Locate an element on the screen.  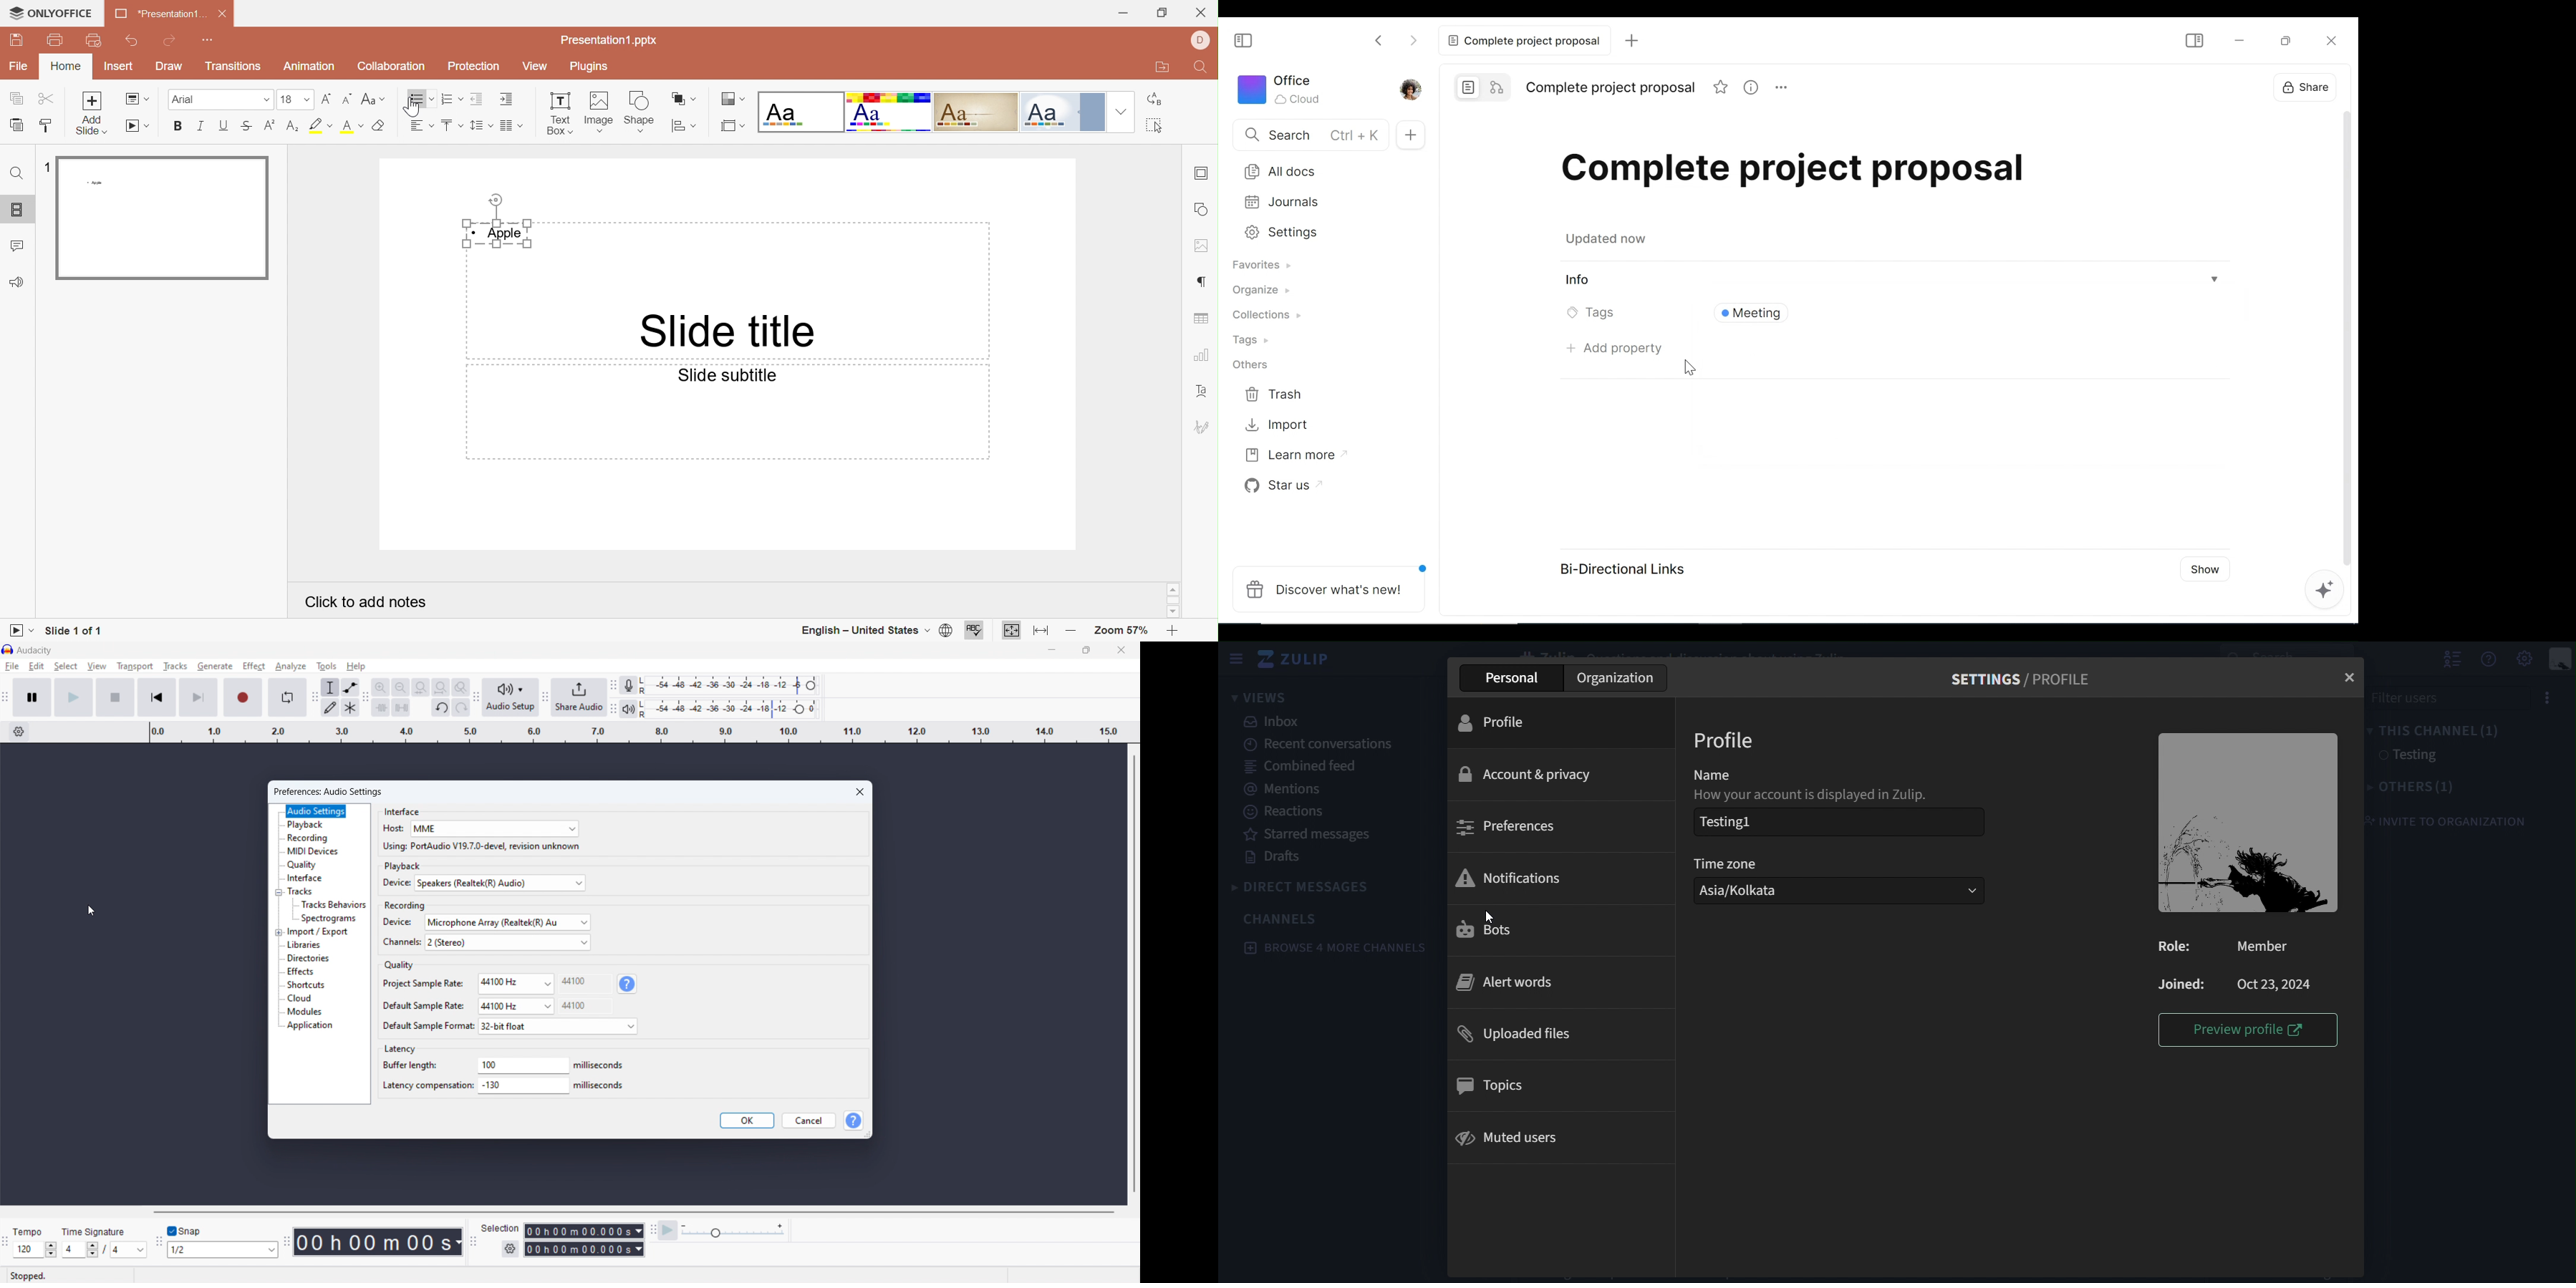
Tags is located at coordinates (1595, 312).